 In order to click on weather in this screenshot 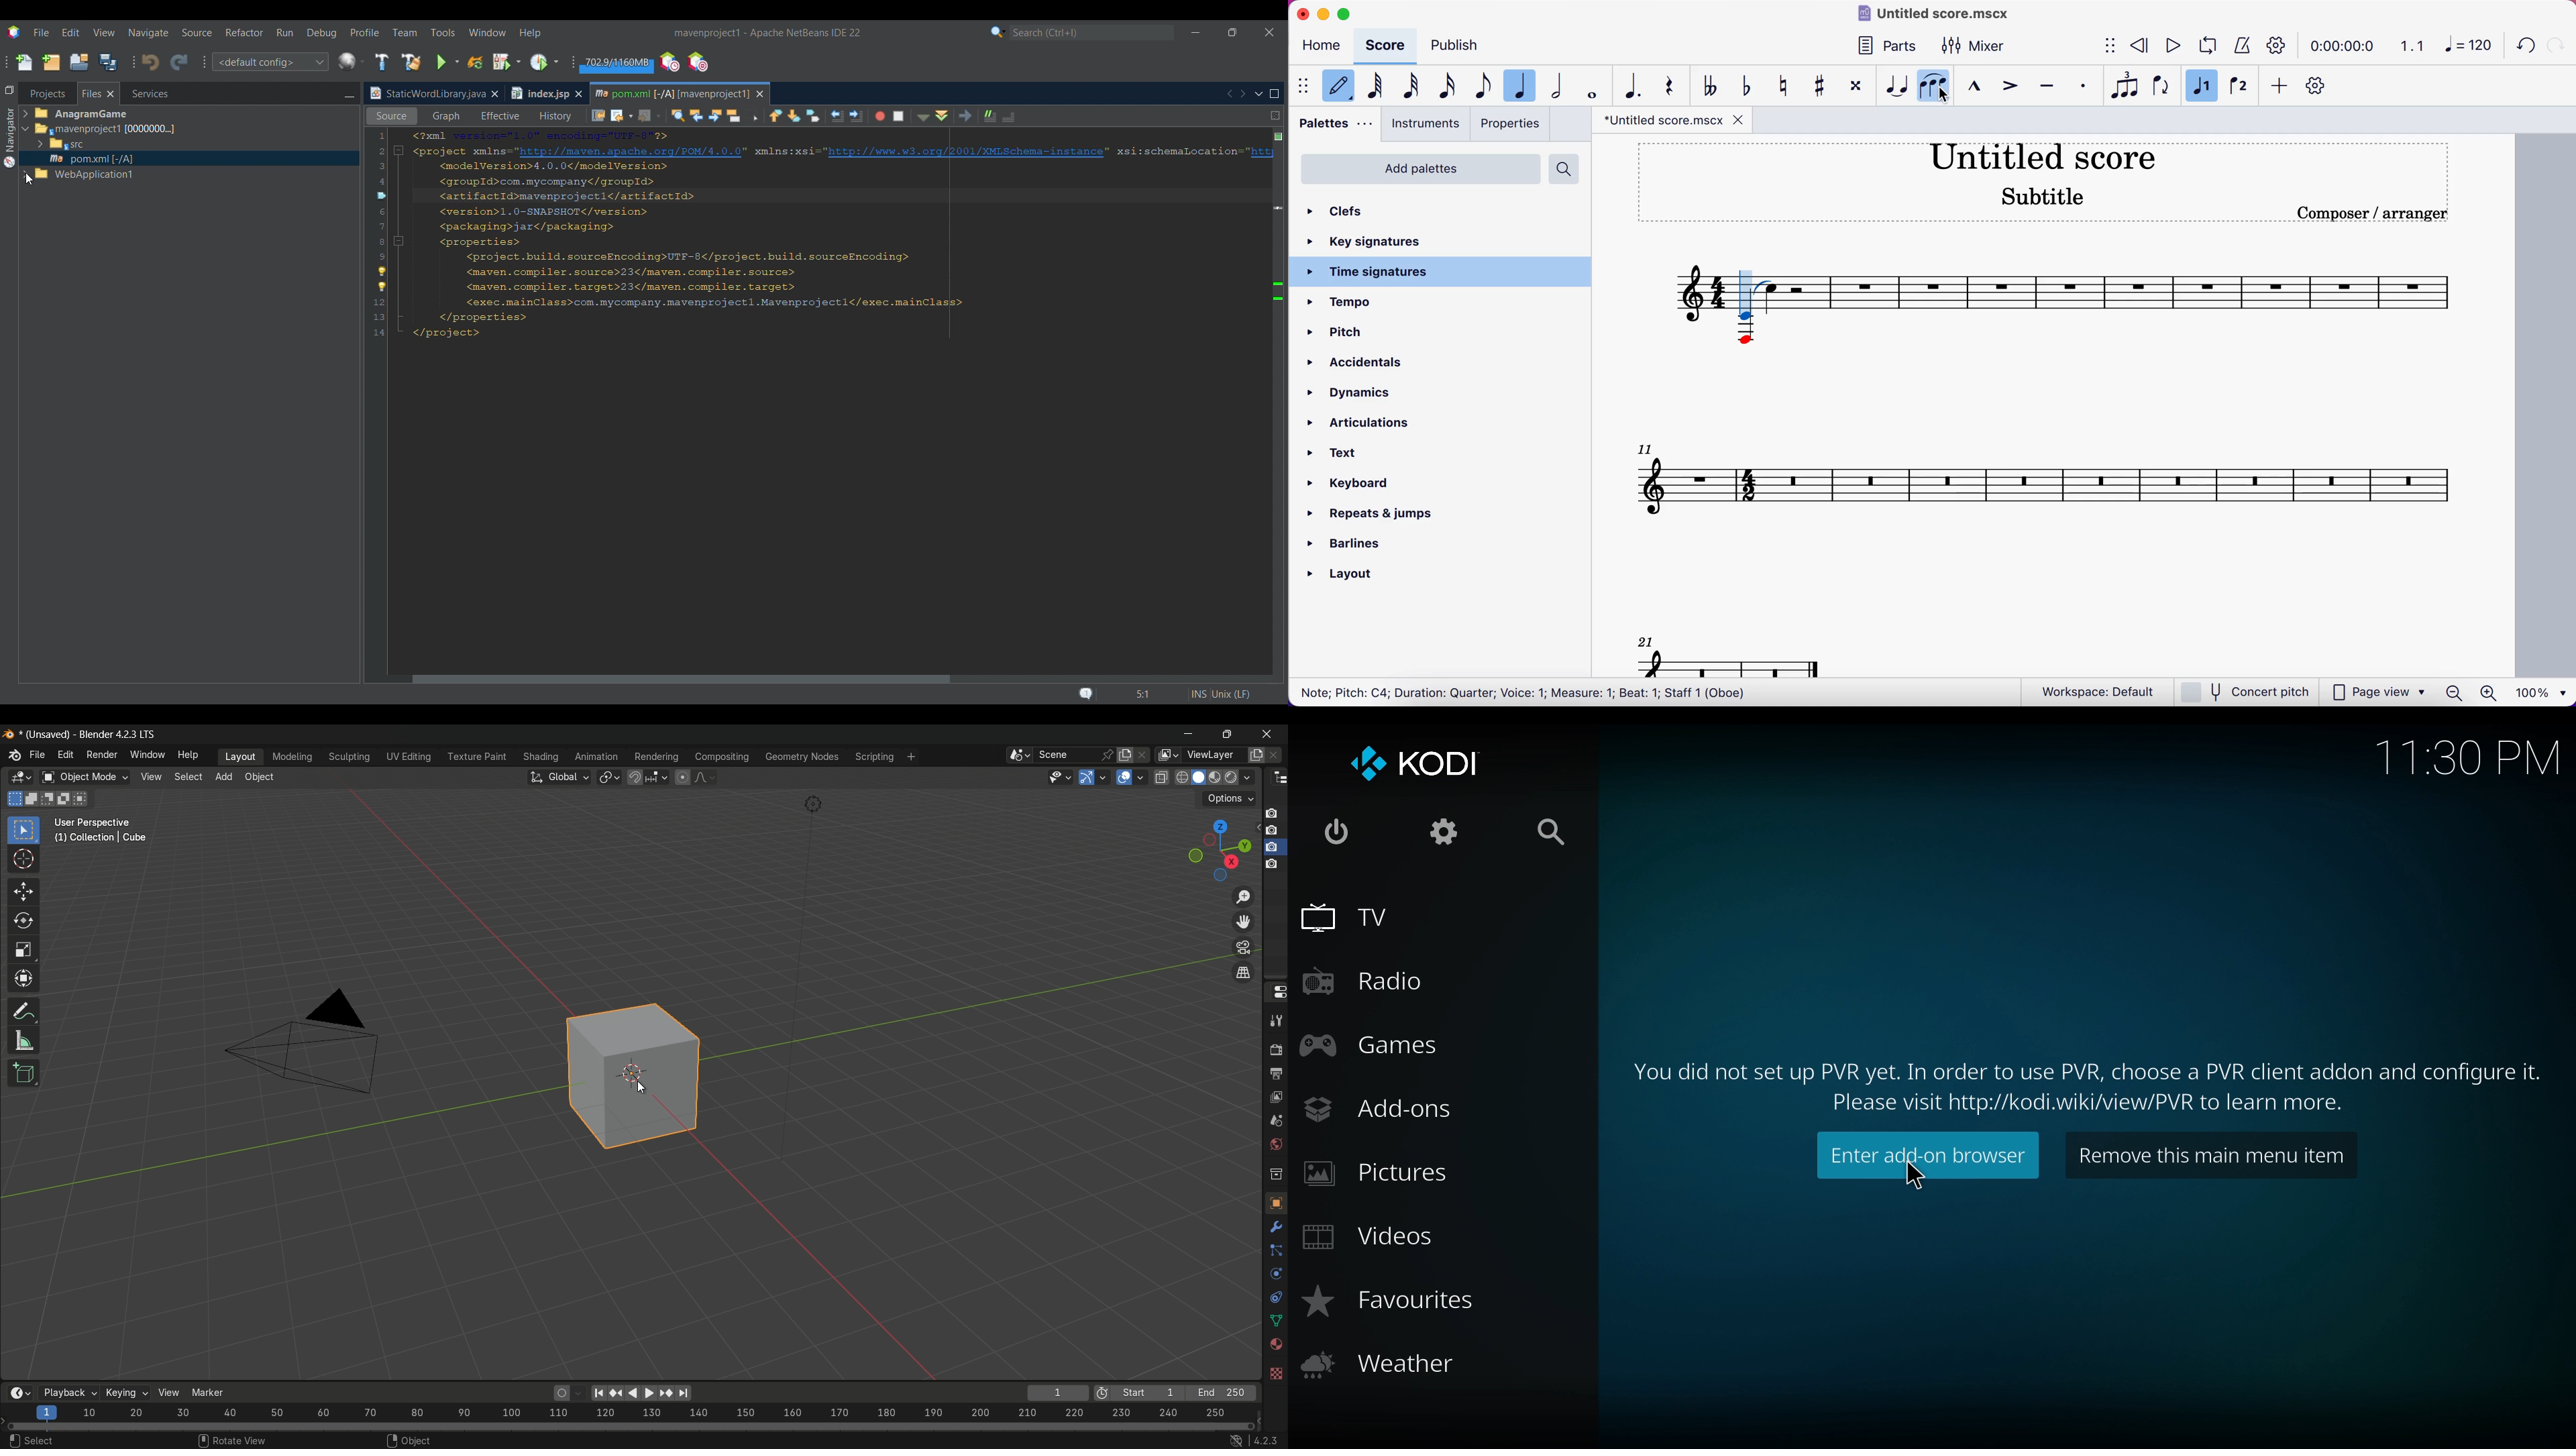, I will do `click(1388, 1368)`.